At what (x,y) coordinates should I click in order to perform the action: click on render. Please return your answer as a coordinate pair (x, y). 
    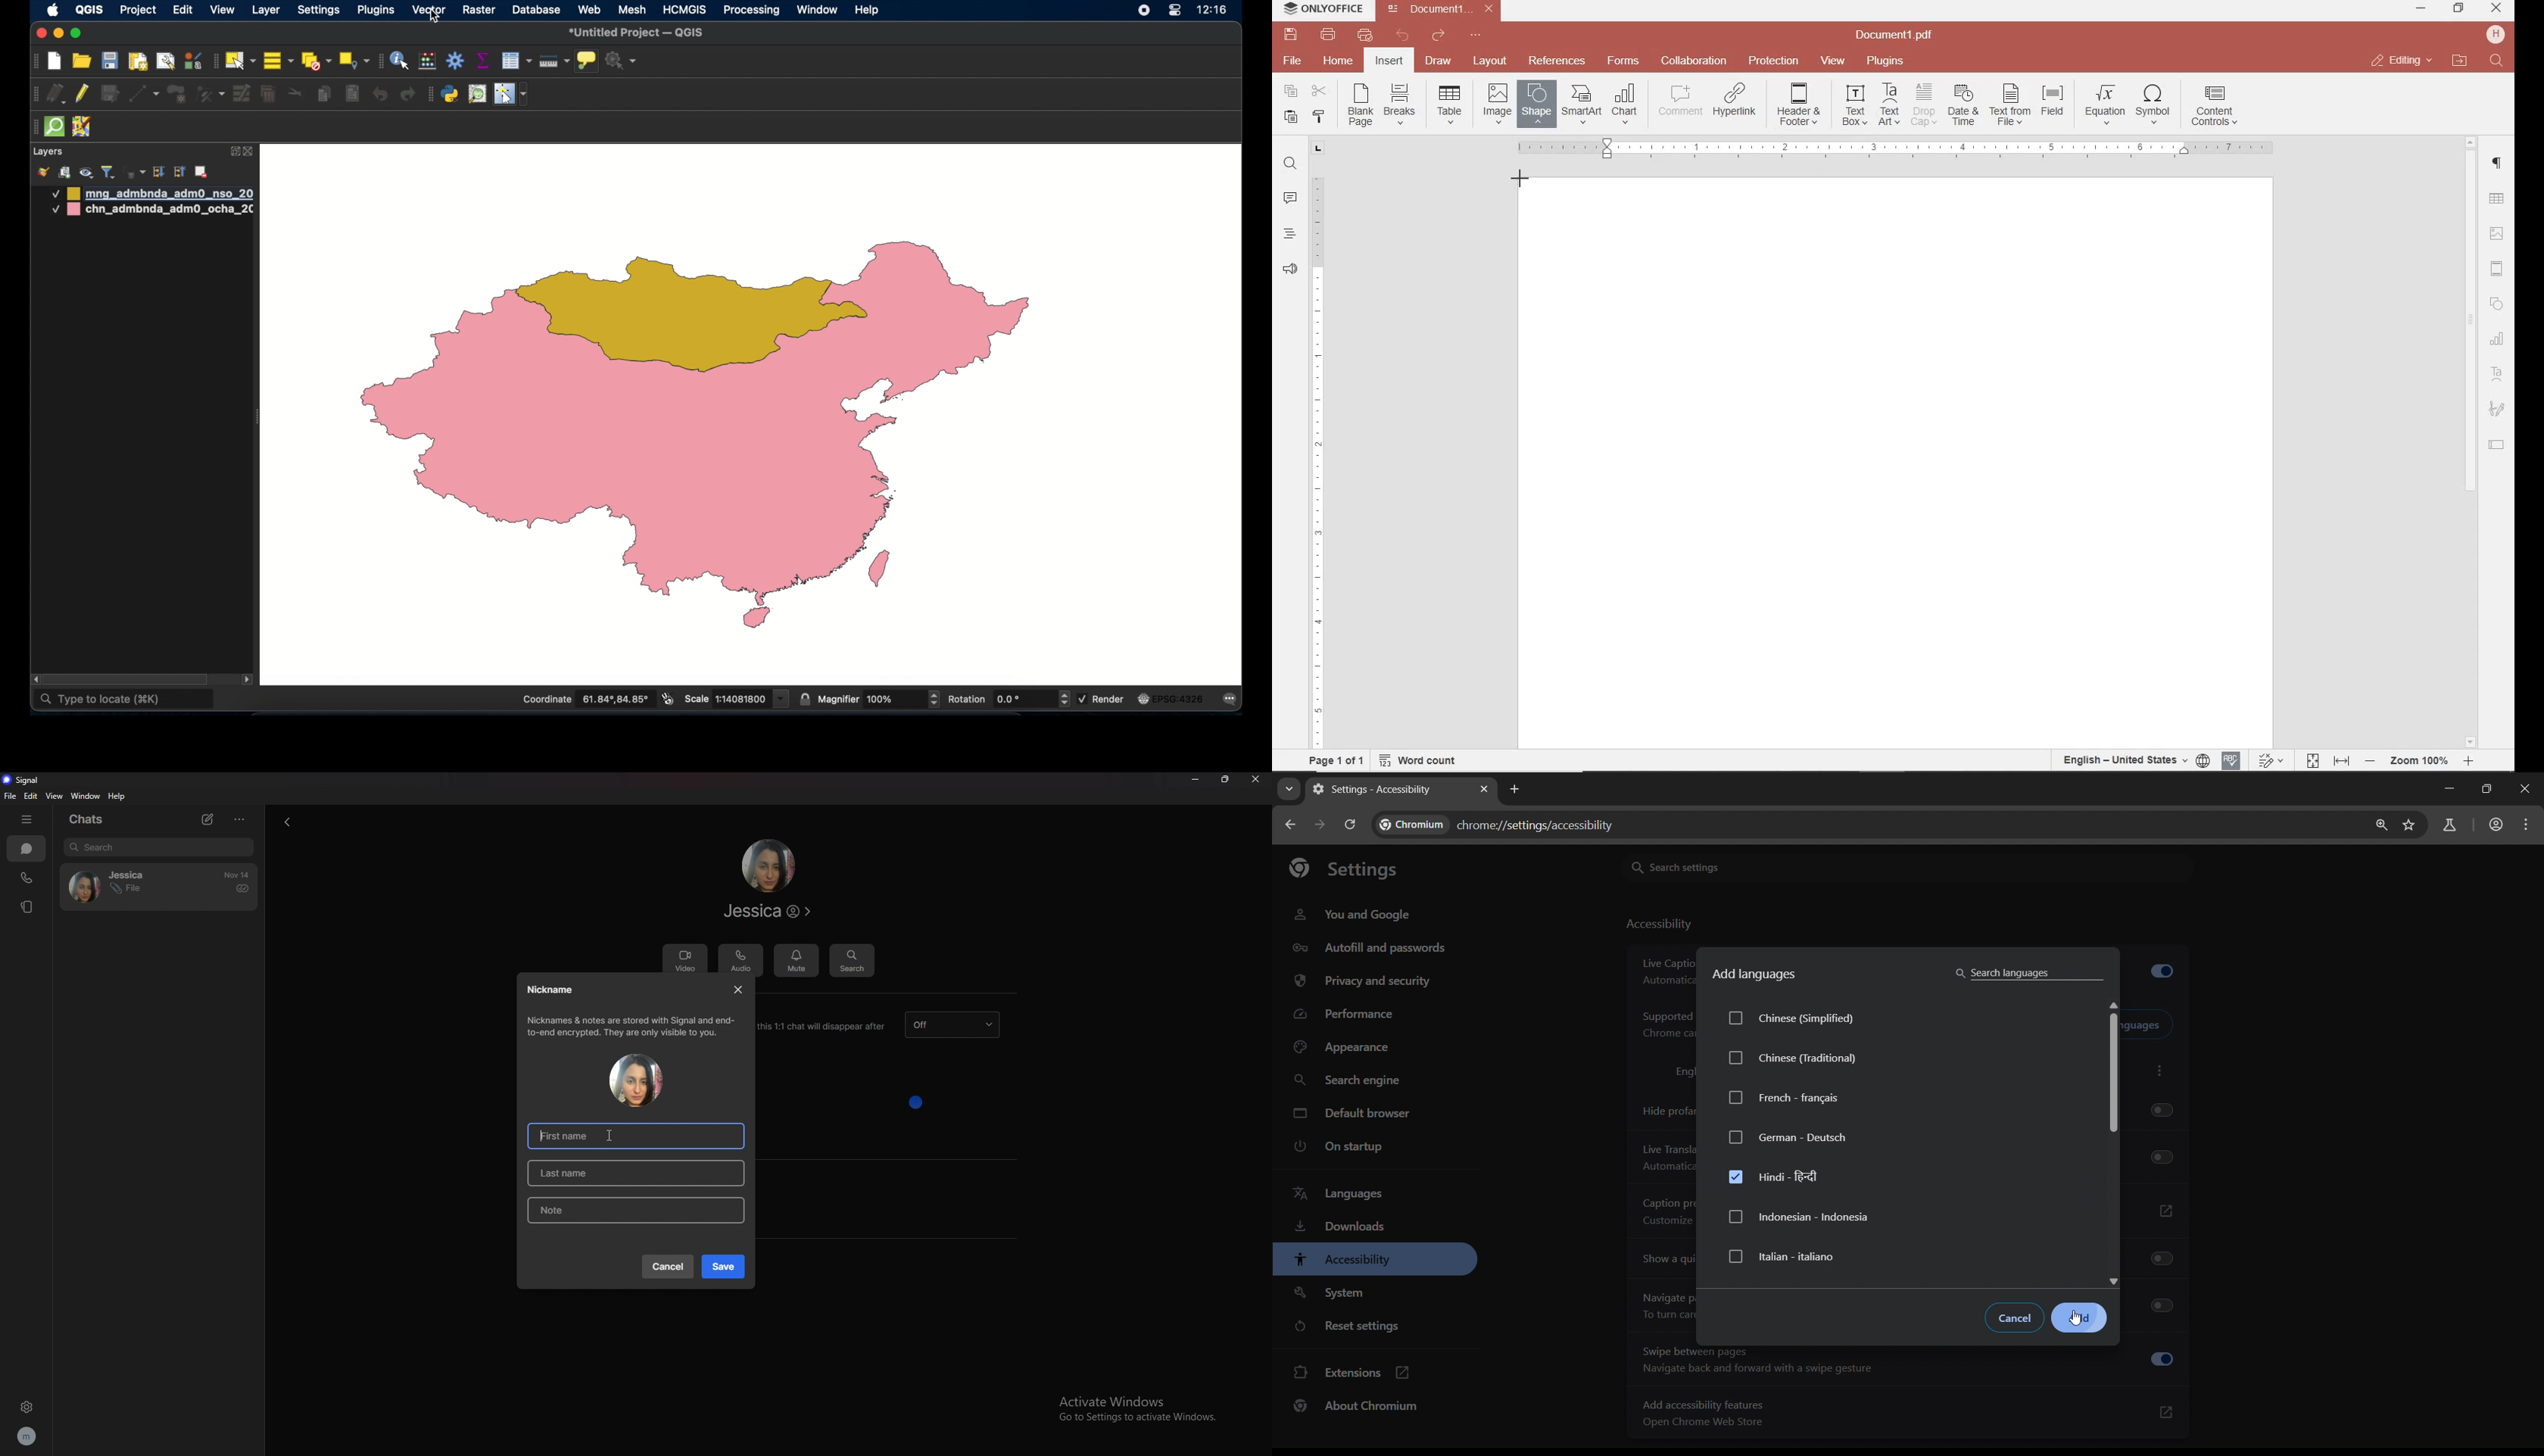
    Looking at the image, I should click on (1102, 698).